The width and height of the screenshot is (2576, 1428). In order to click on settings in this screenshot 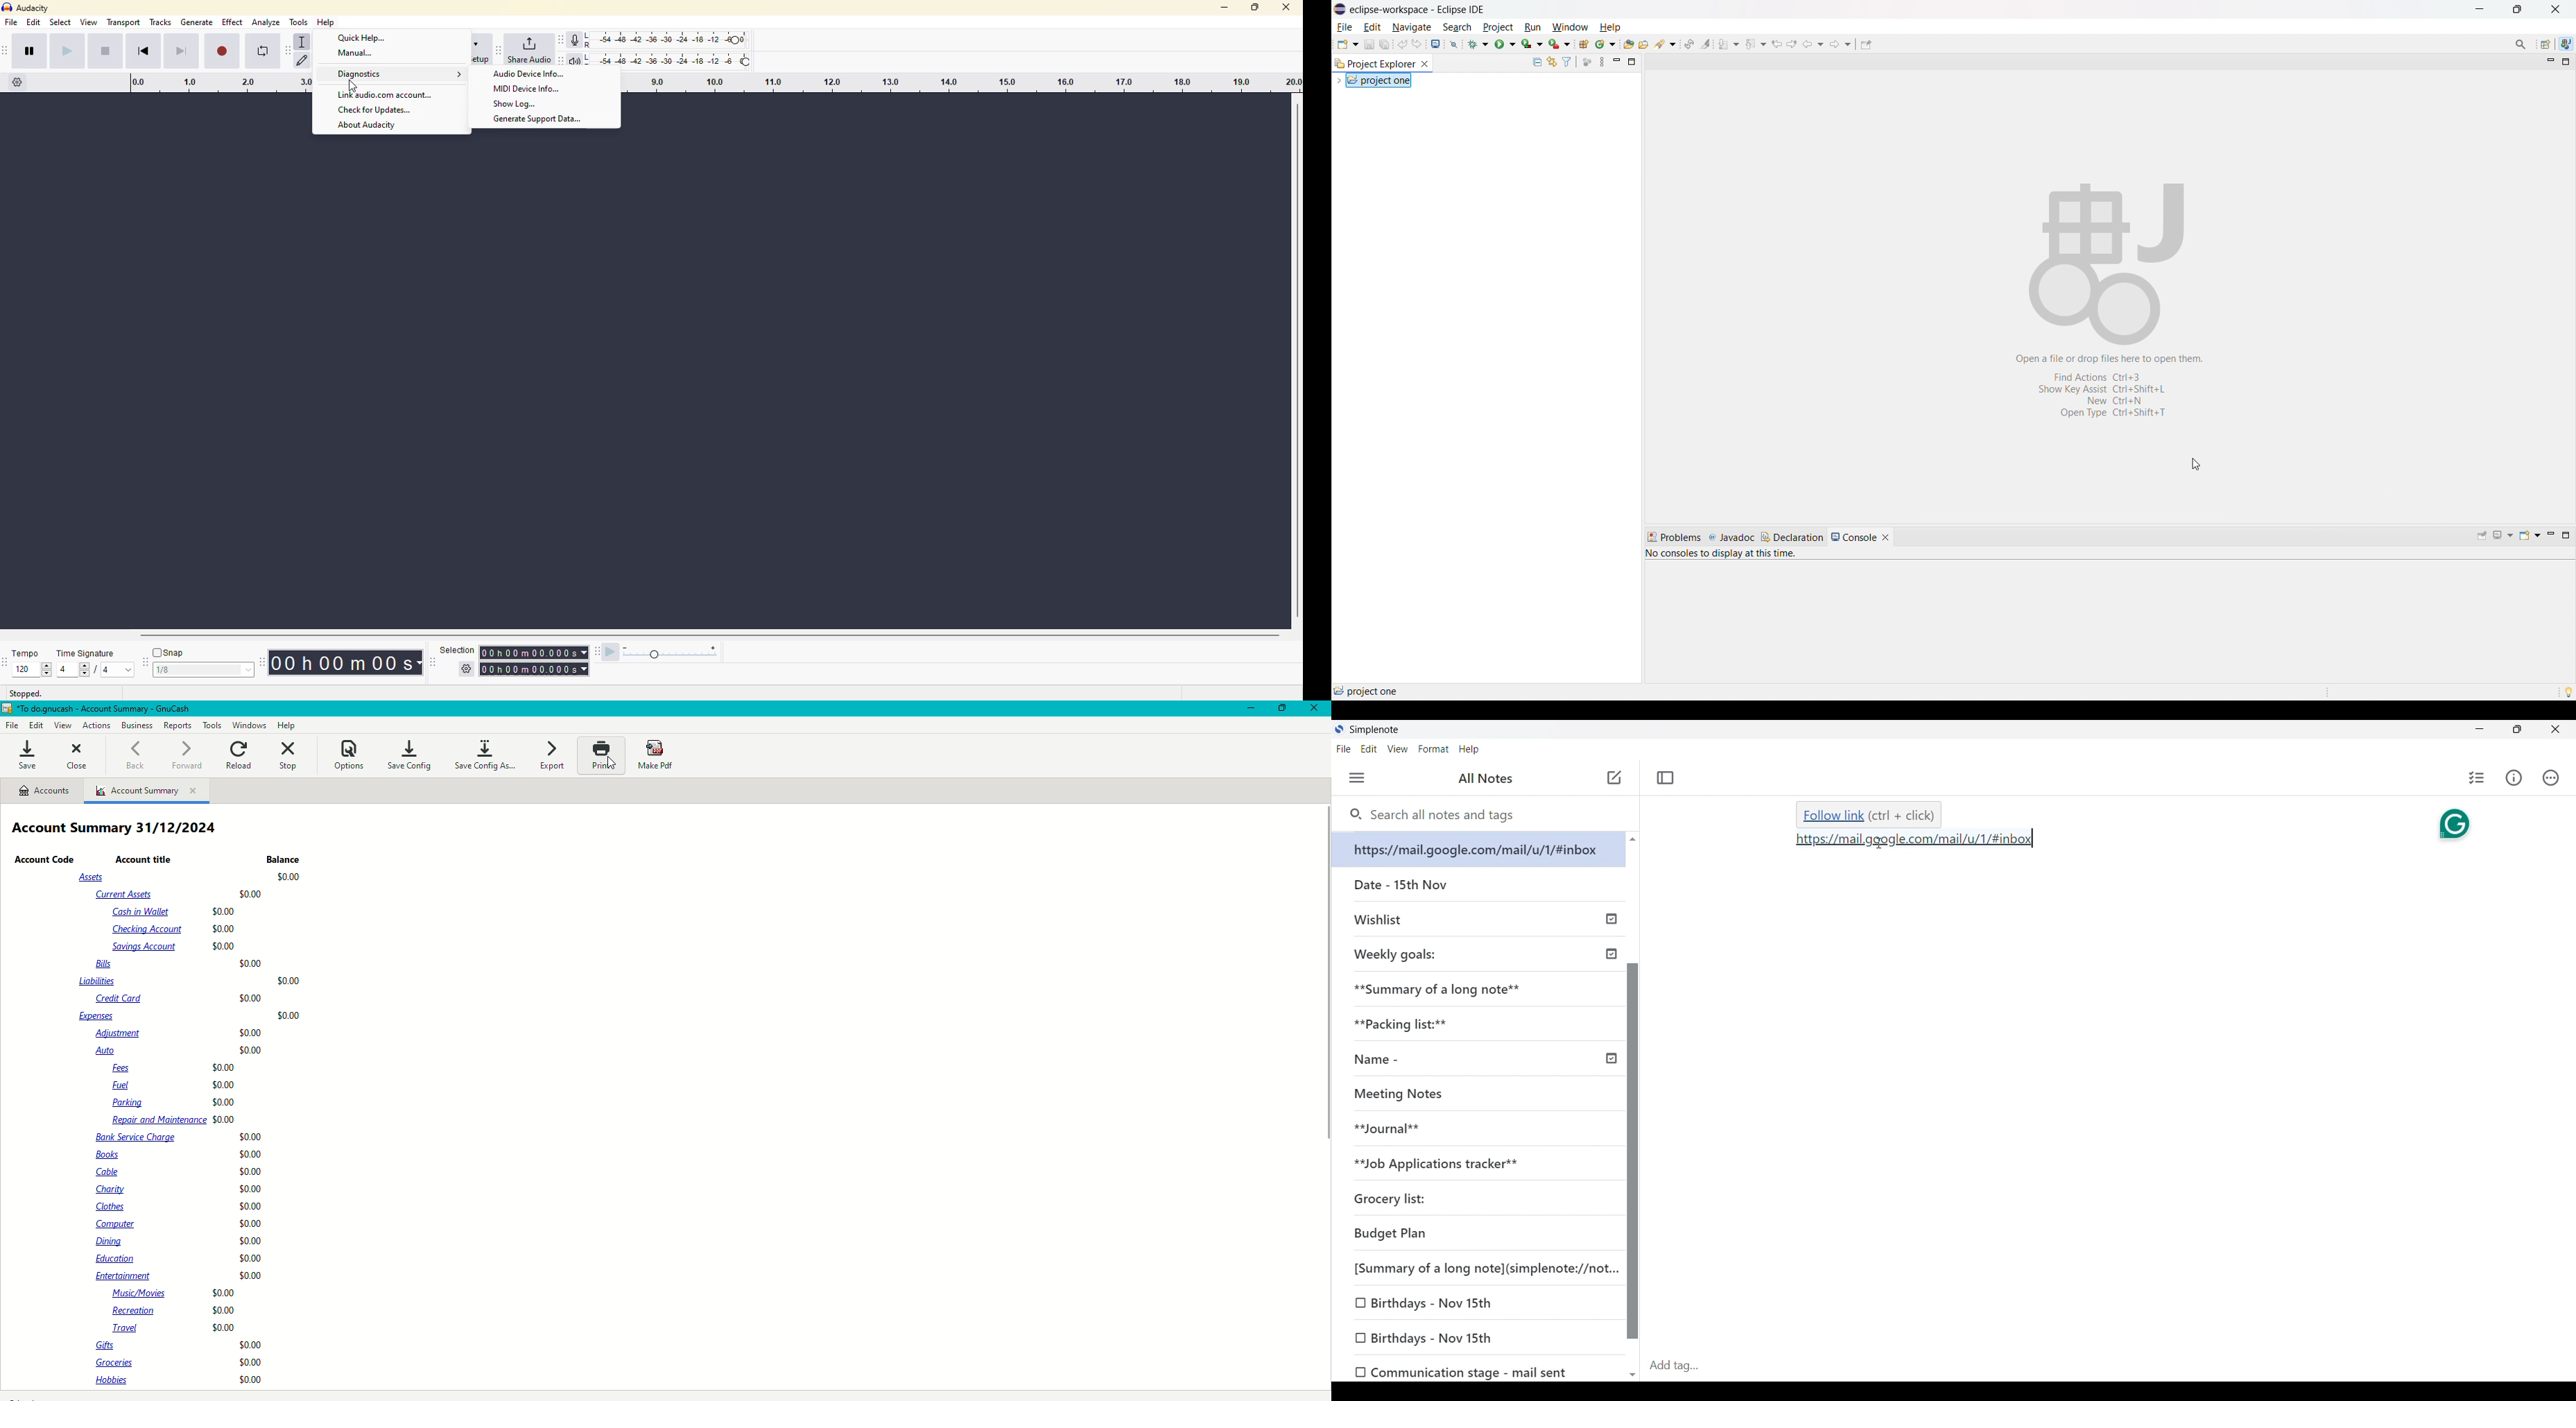, I will do `click(464, 669)`.